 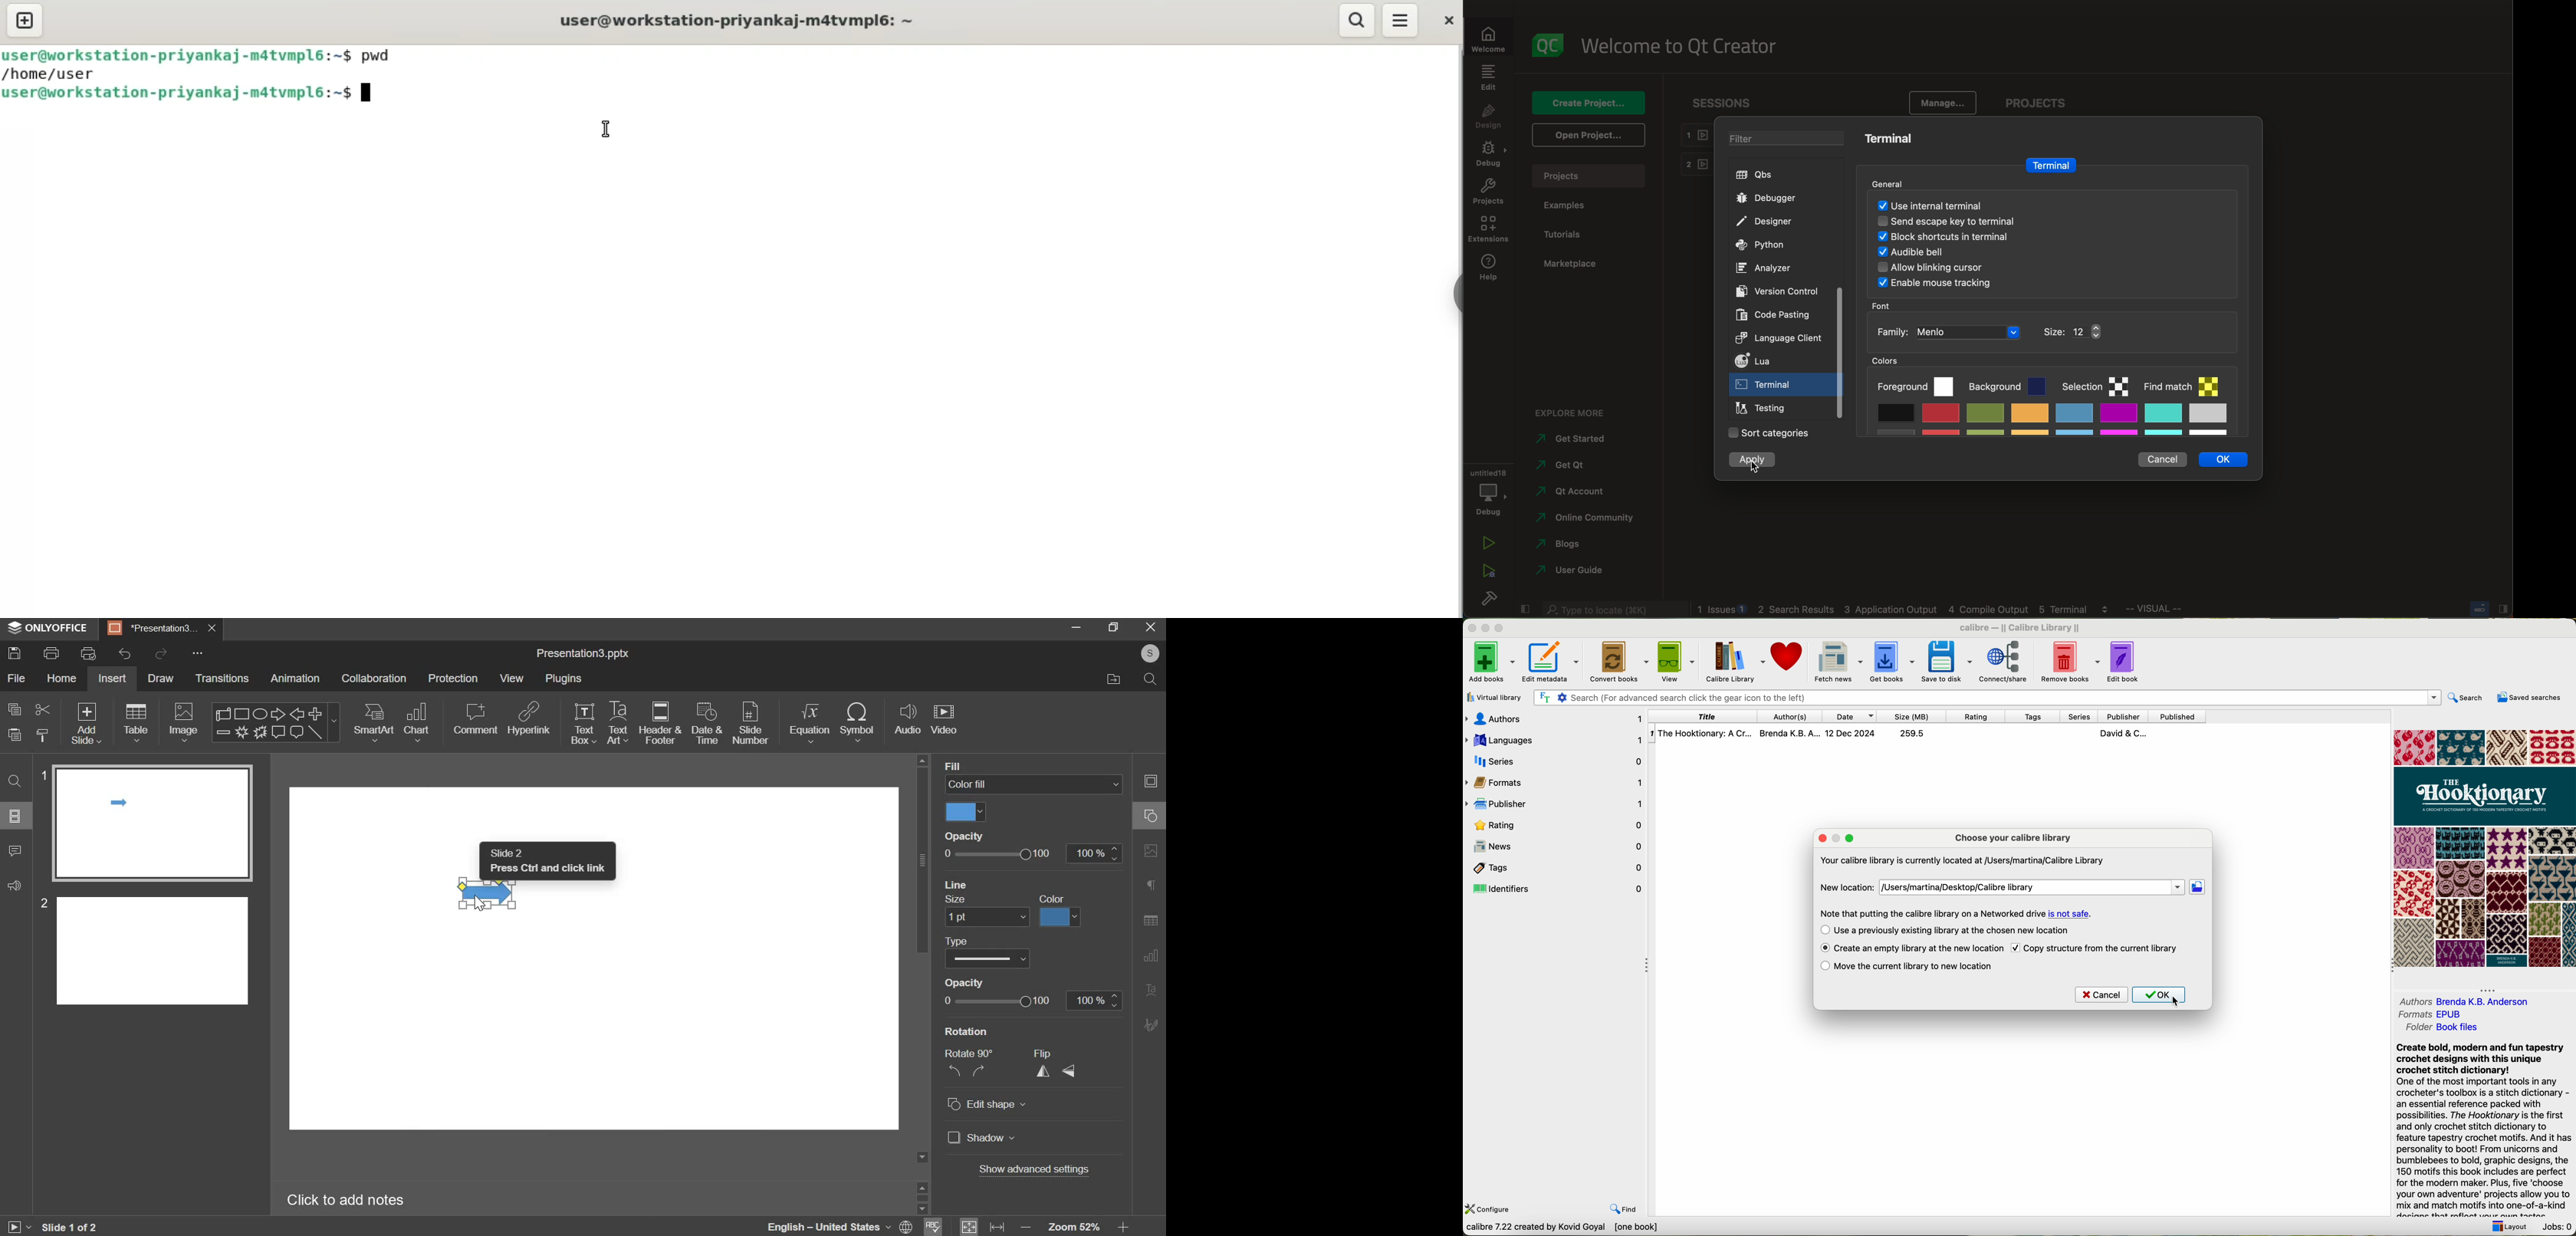 I want to click on cut, so click(x=43, y=710).